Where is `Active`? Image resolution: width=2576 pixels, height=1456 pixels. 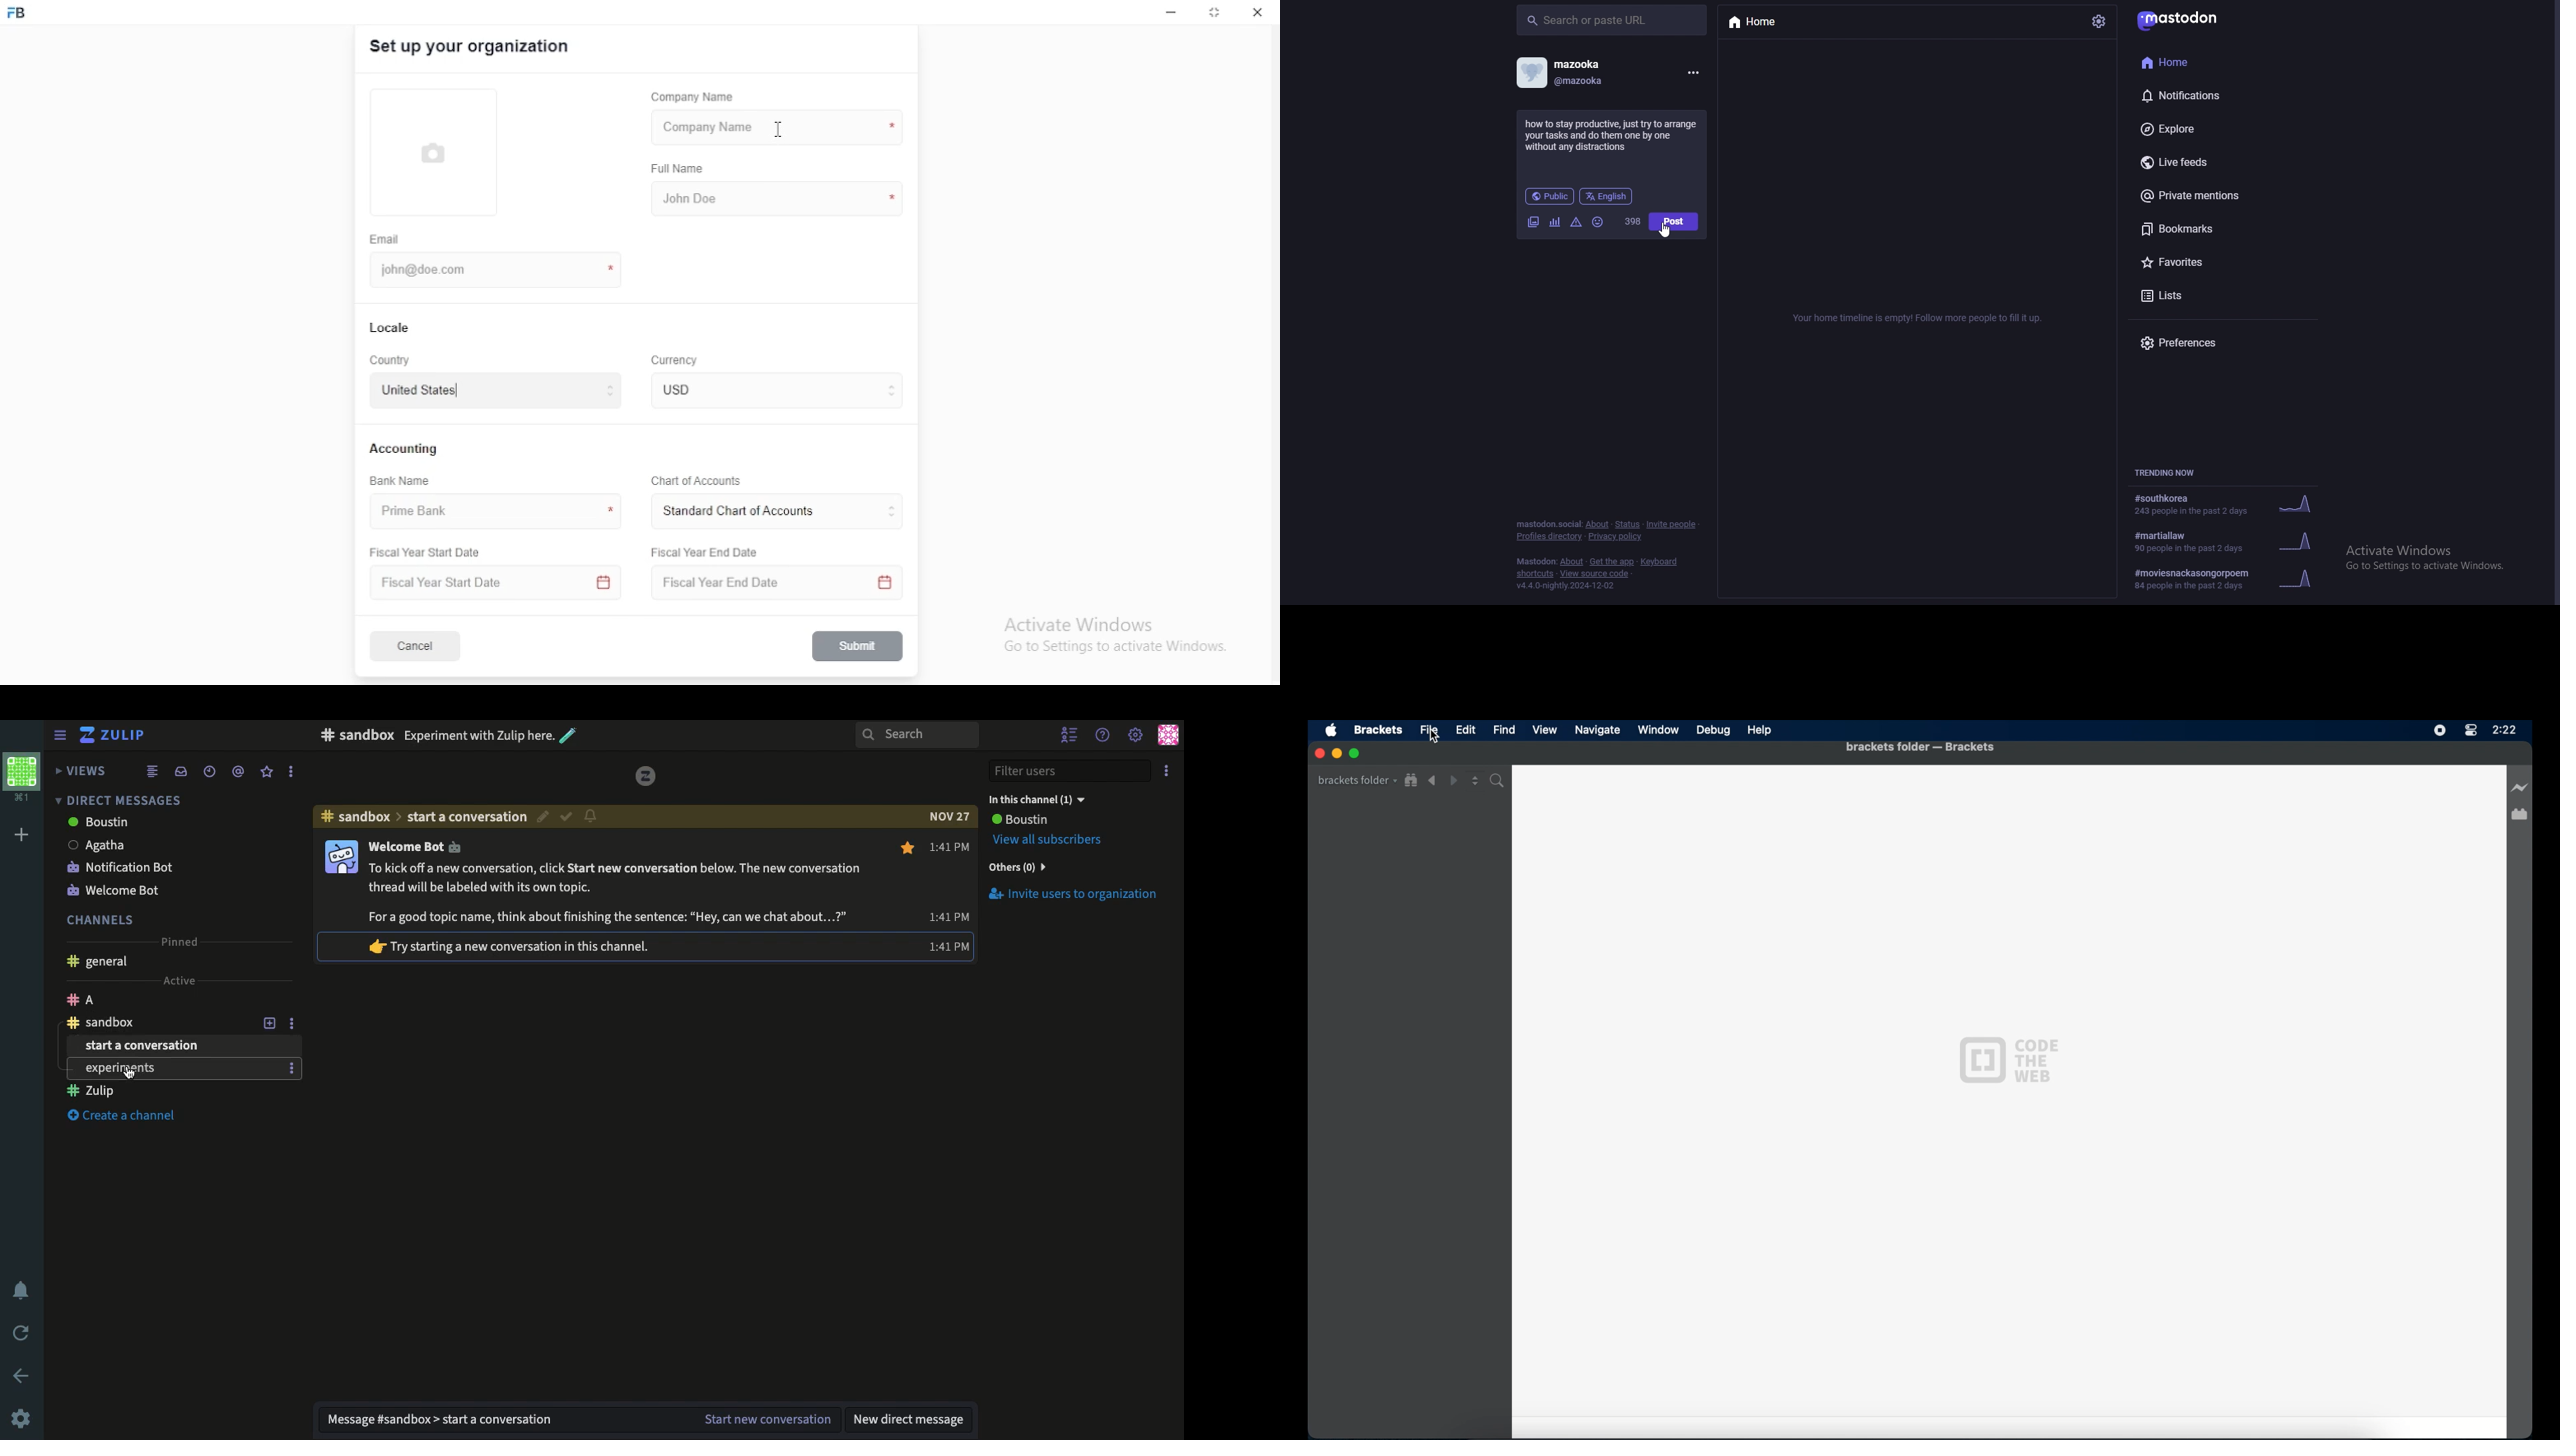
Active is located at coordinates (178, 979).